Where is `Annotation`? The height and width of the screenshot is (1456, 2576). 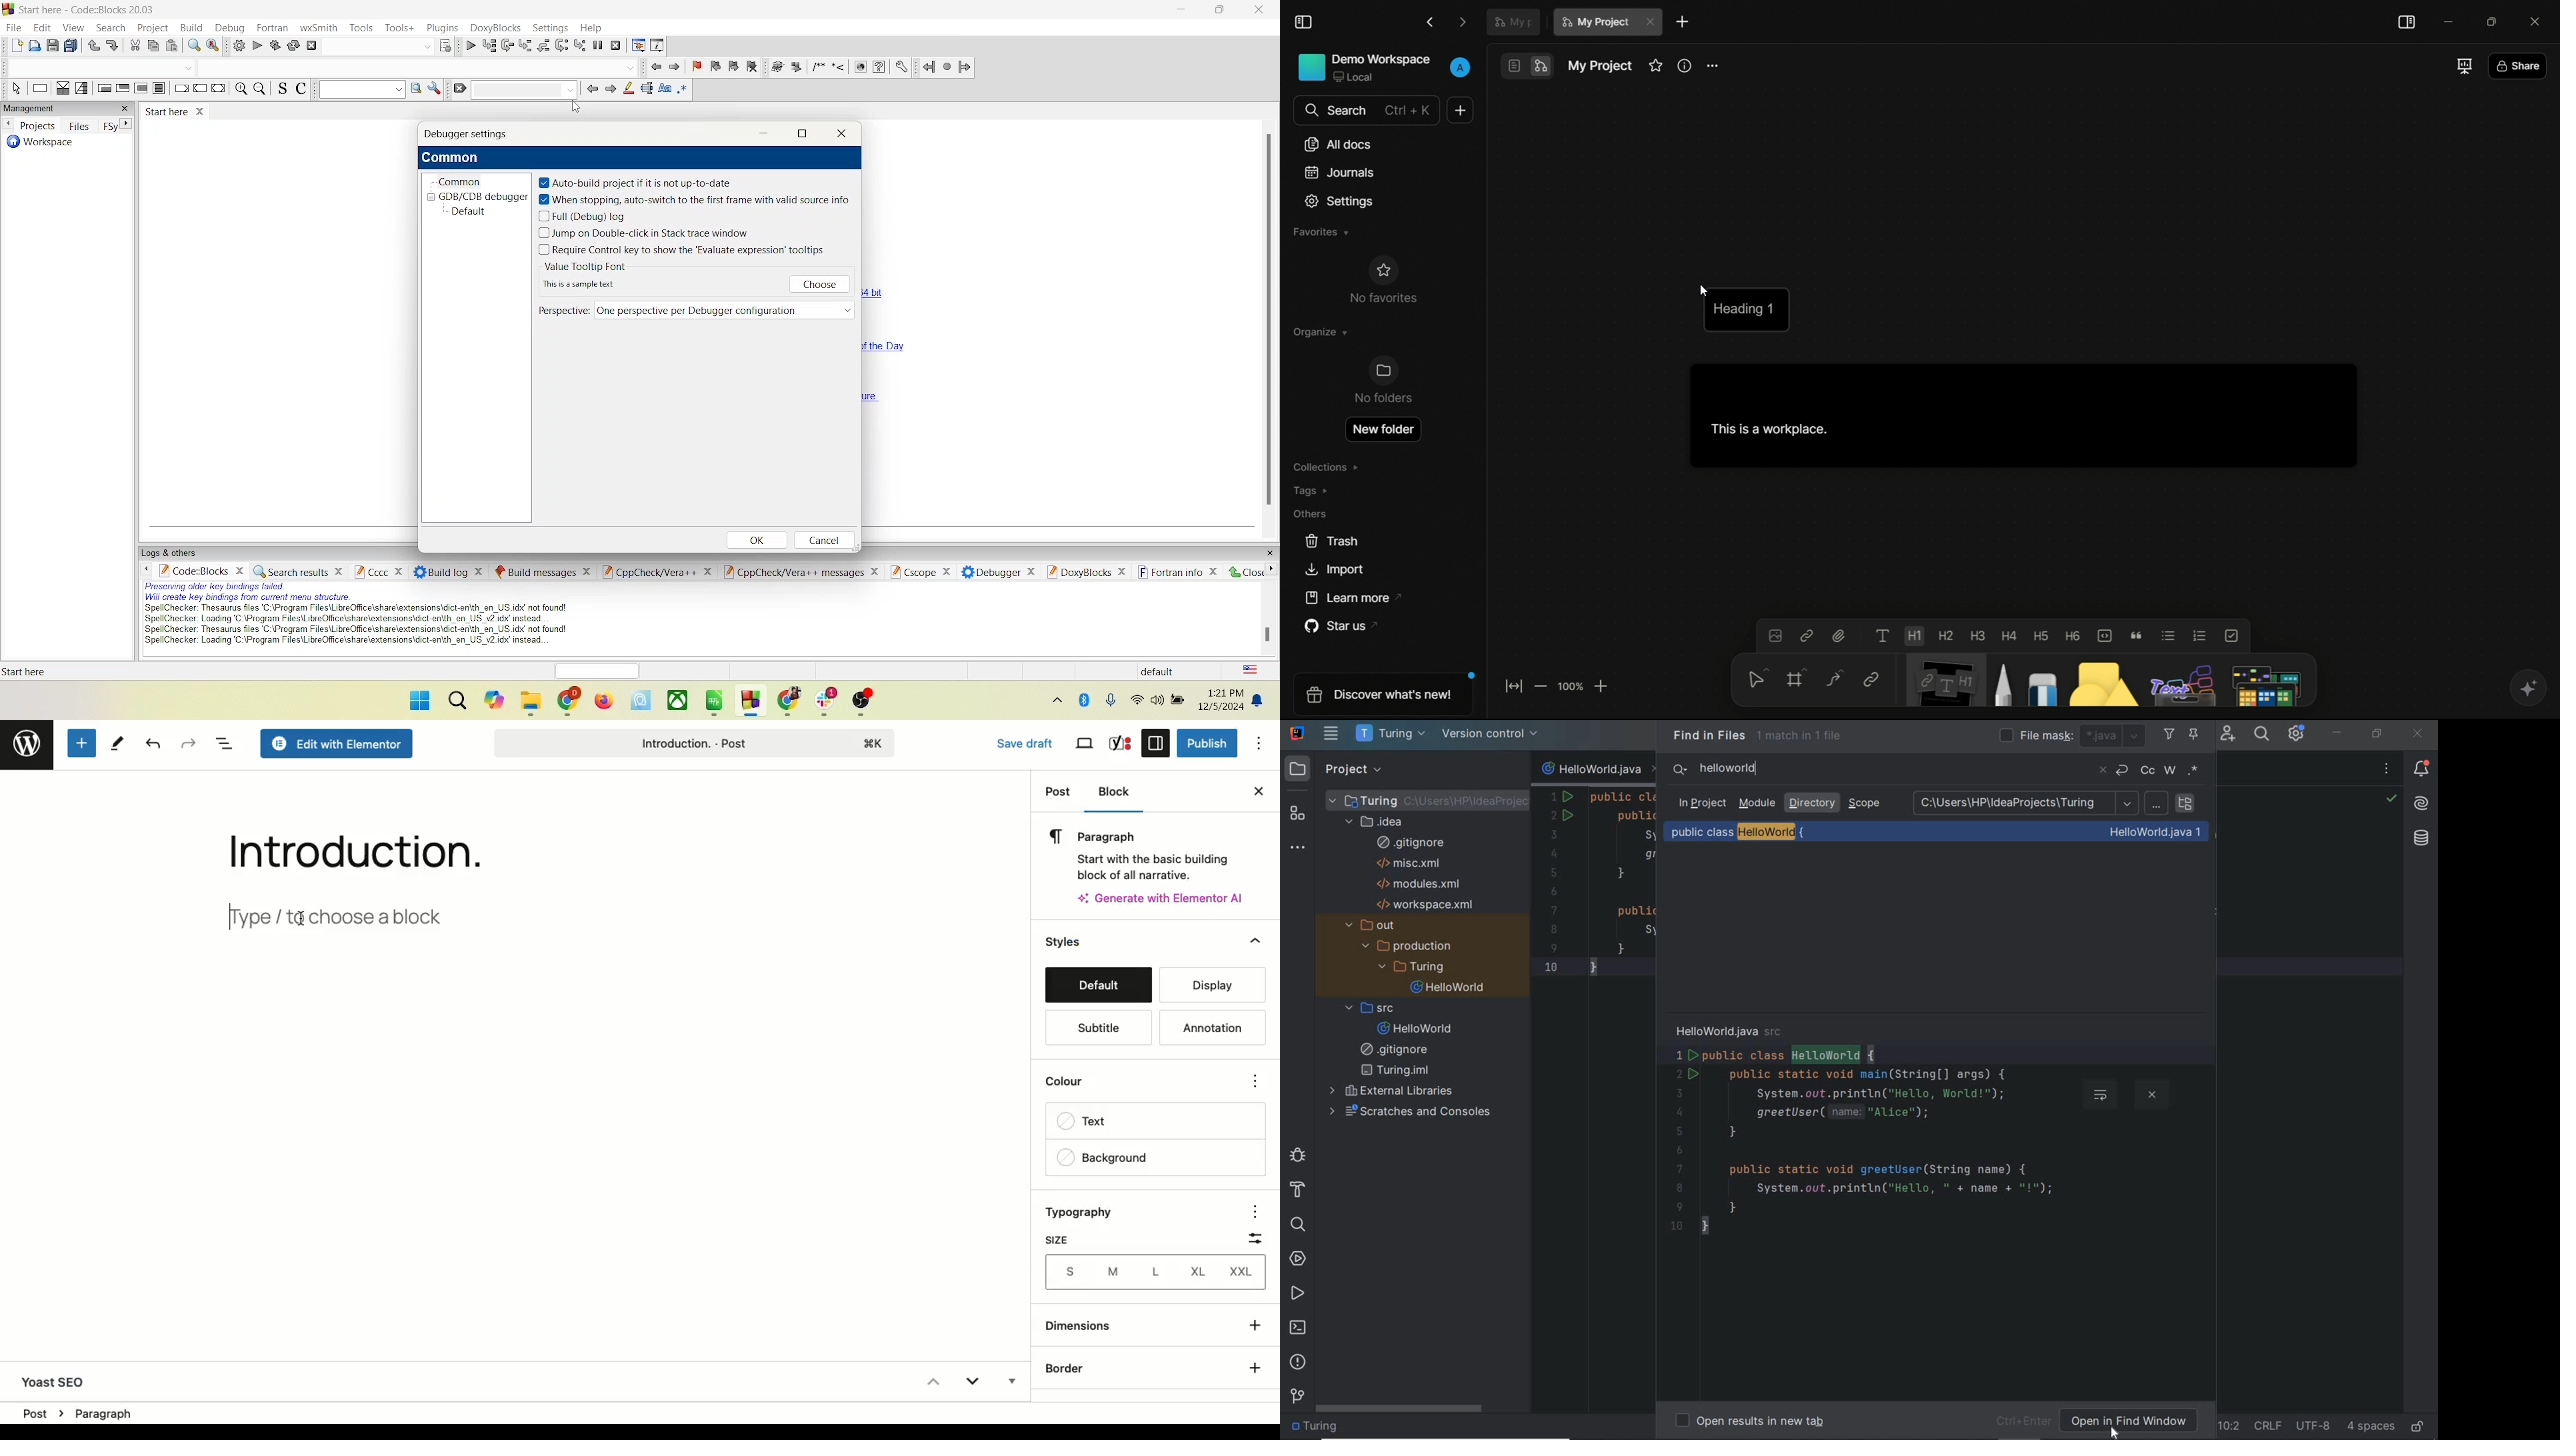 Annotation is located at coordinates (1214, 1028).